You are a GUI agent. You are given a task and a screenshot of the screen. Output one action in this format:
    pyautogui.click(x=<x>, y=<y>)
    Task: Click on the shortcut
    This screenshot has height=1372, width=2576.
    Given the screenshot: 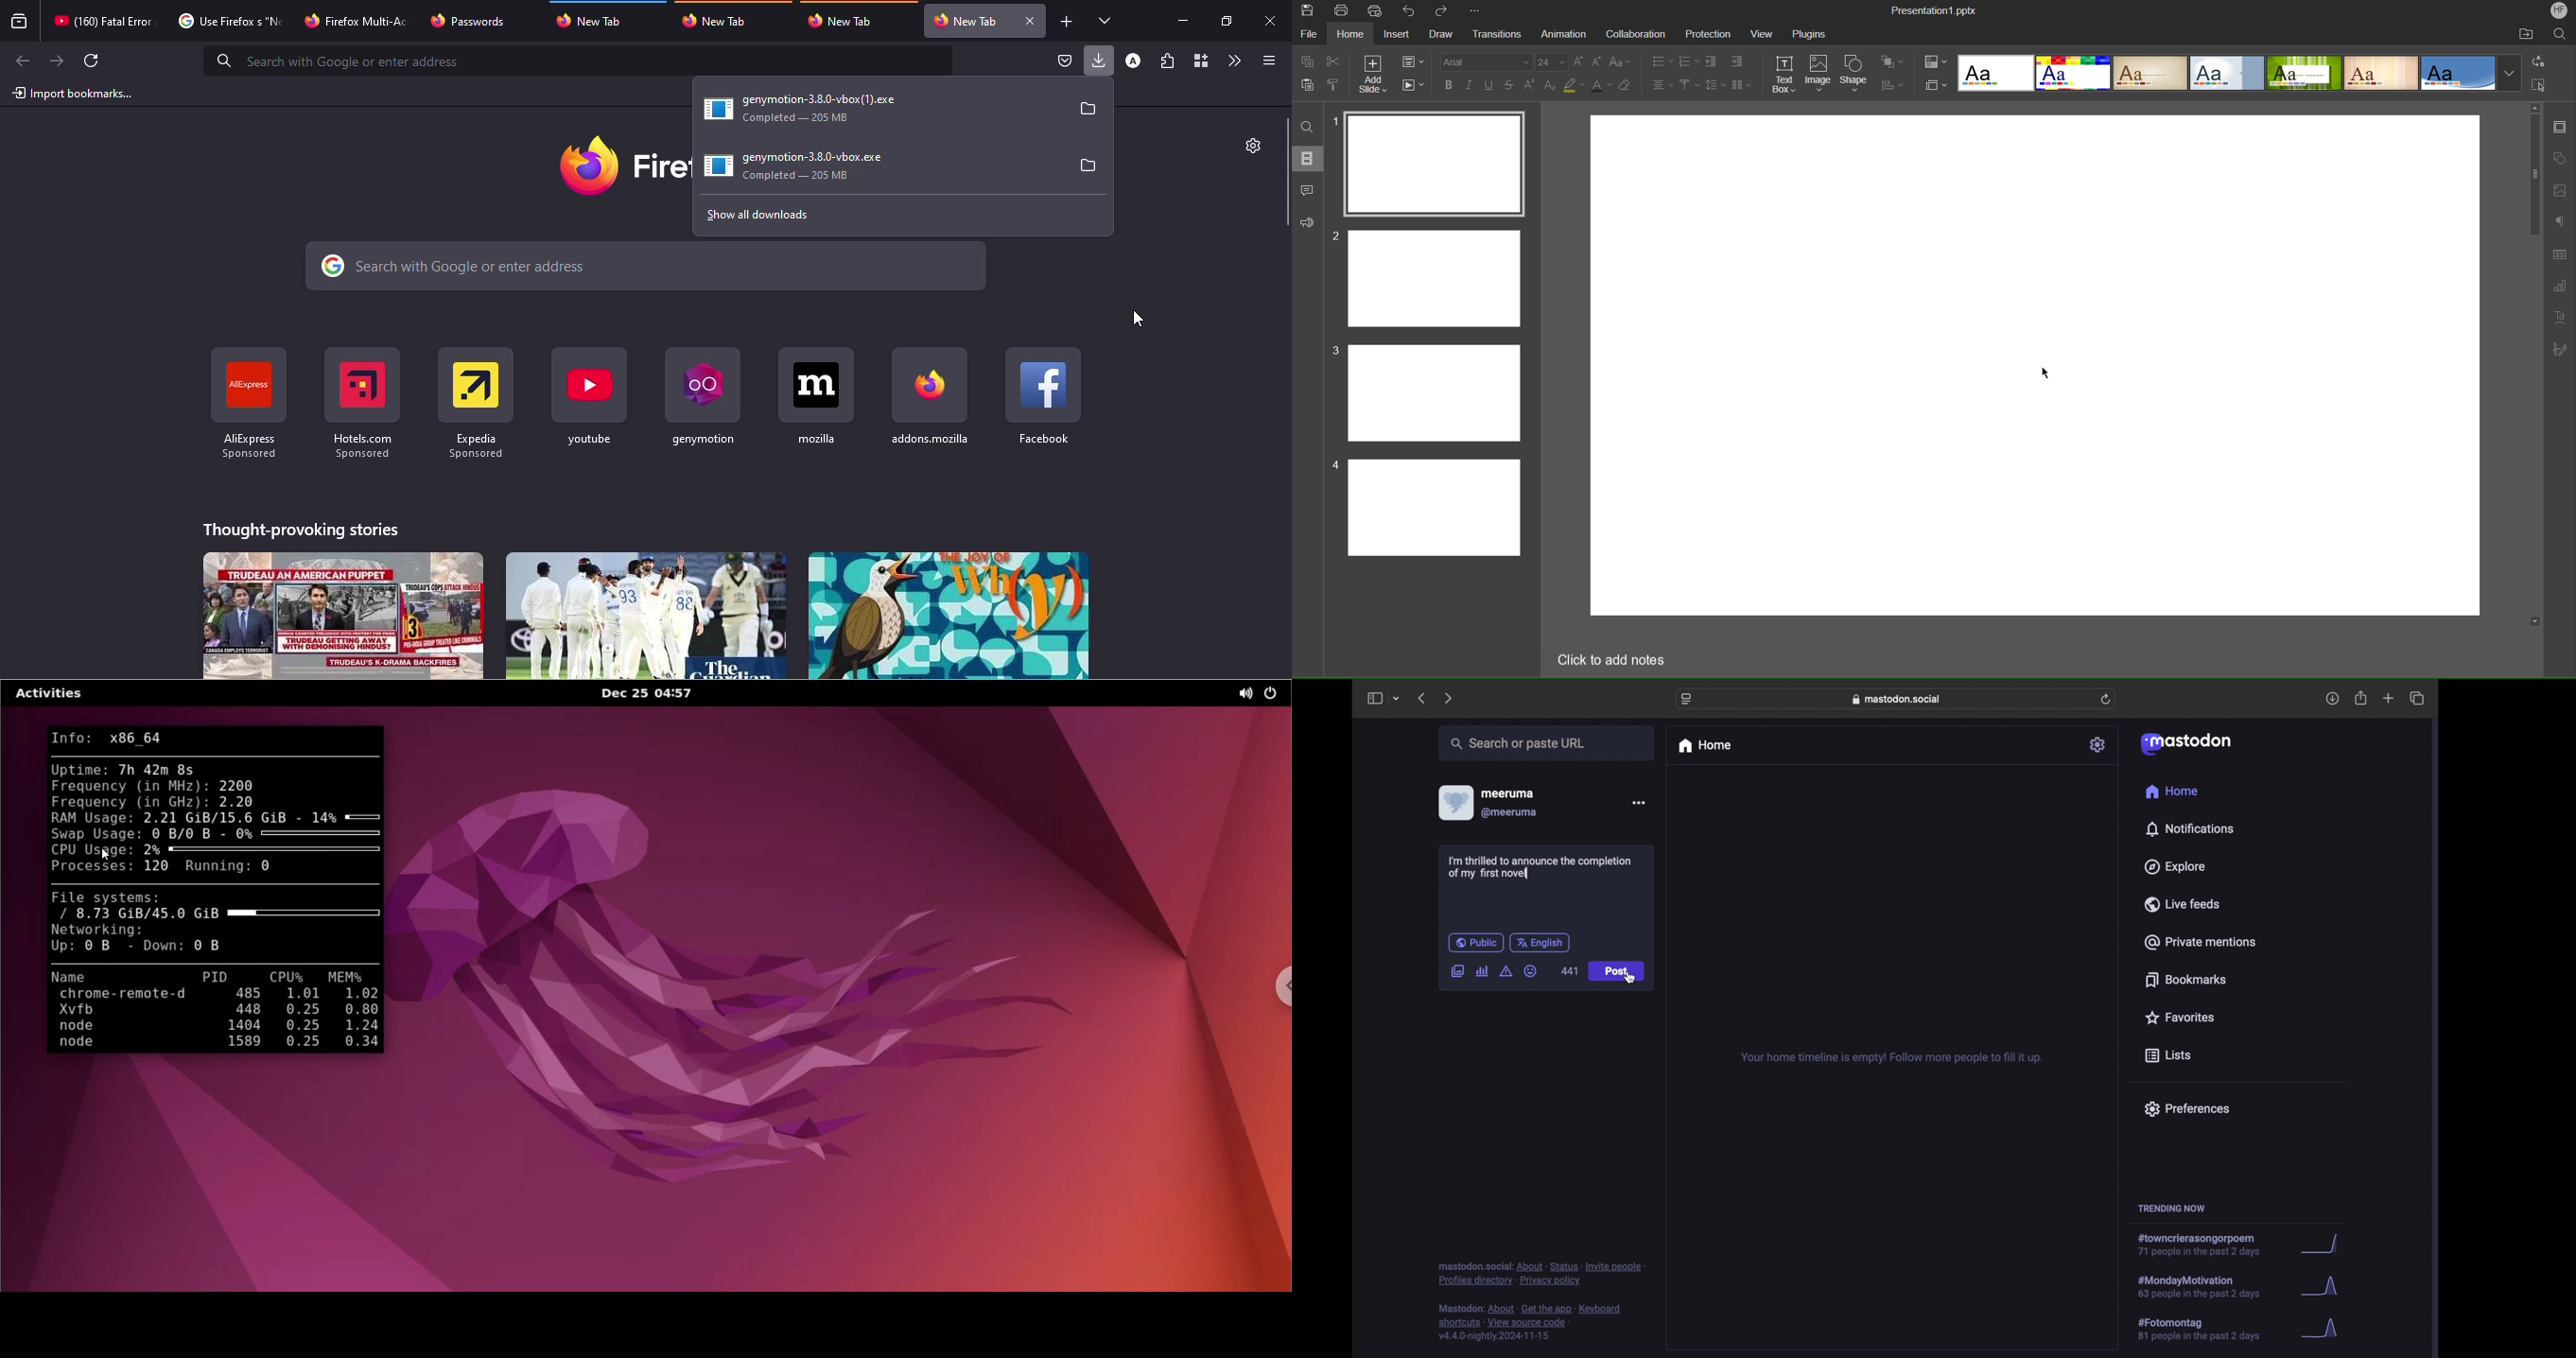 What is the action you would take?
    pyautogui.click(x=248, y=404)
    